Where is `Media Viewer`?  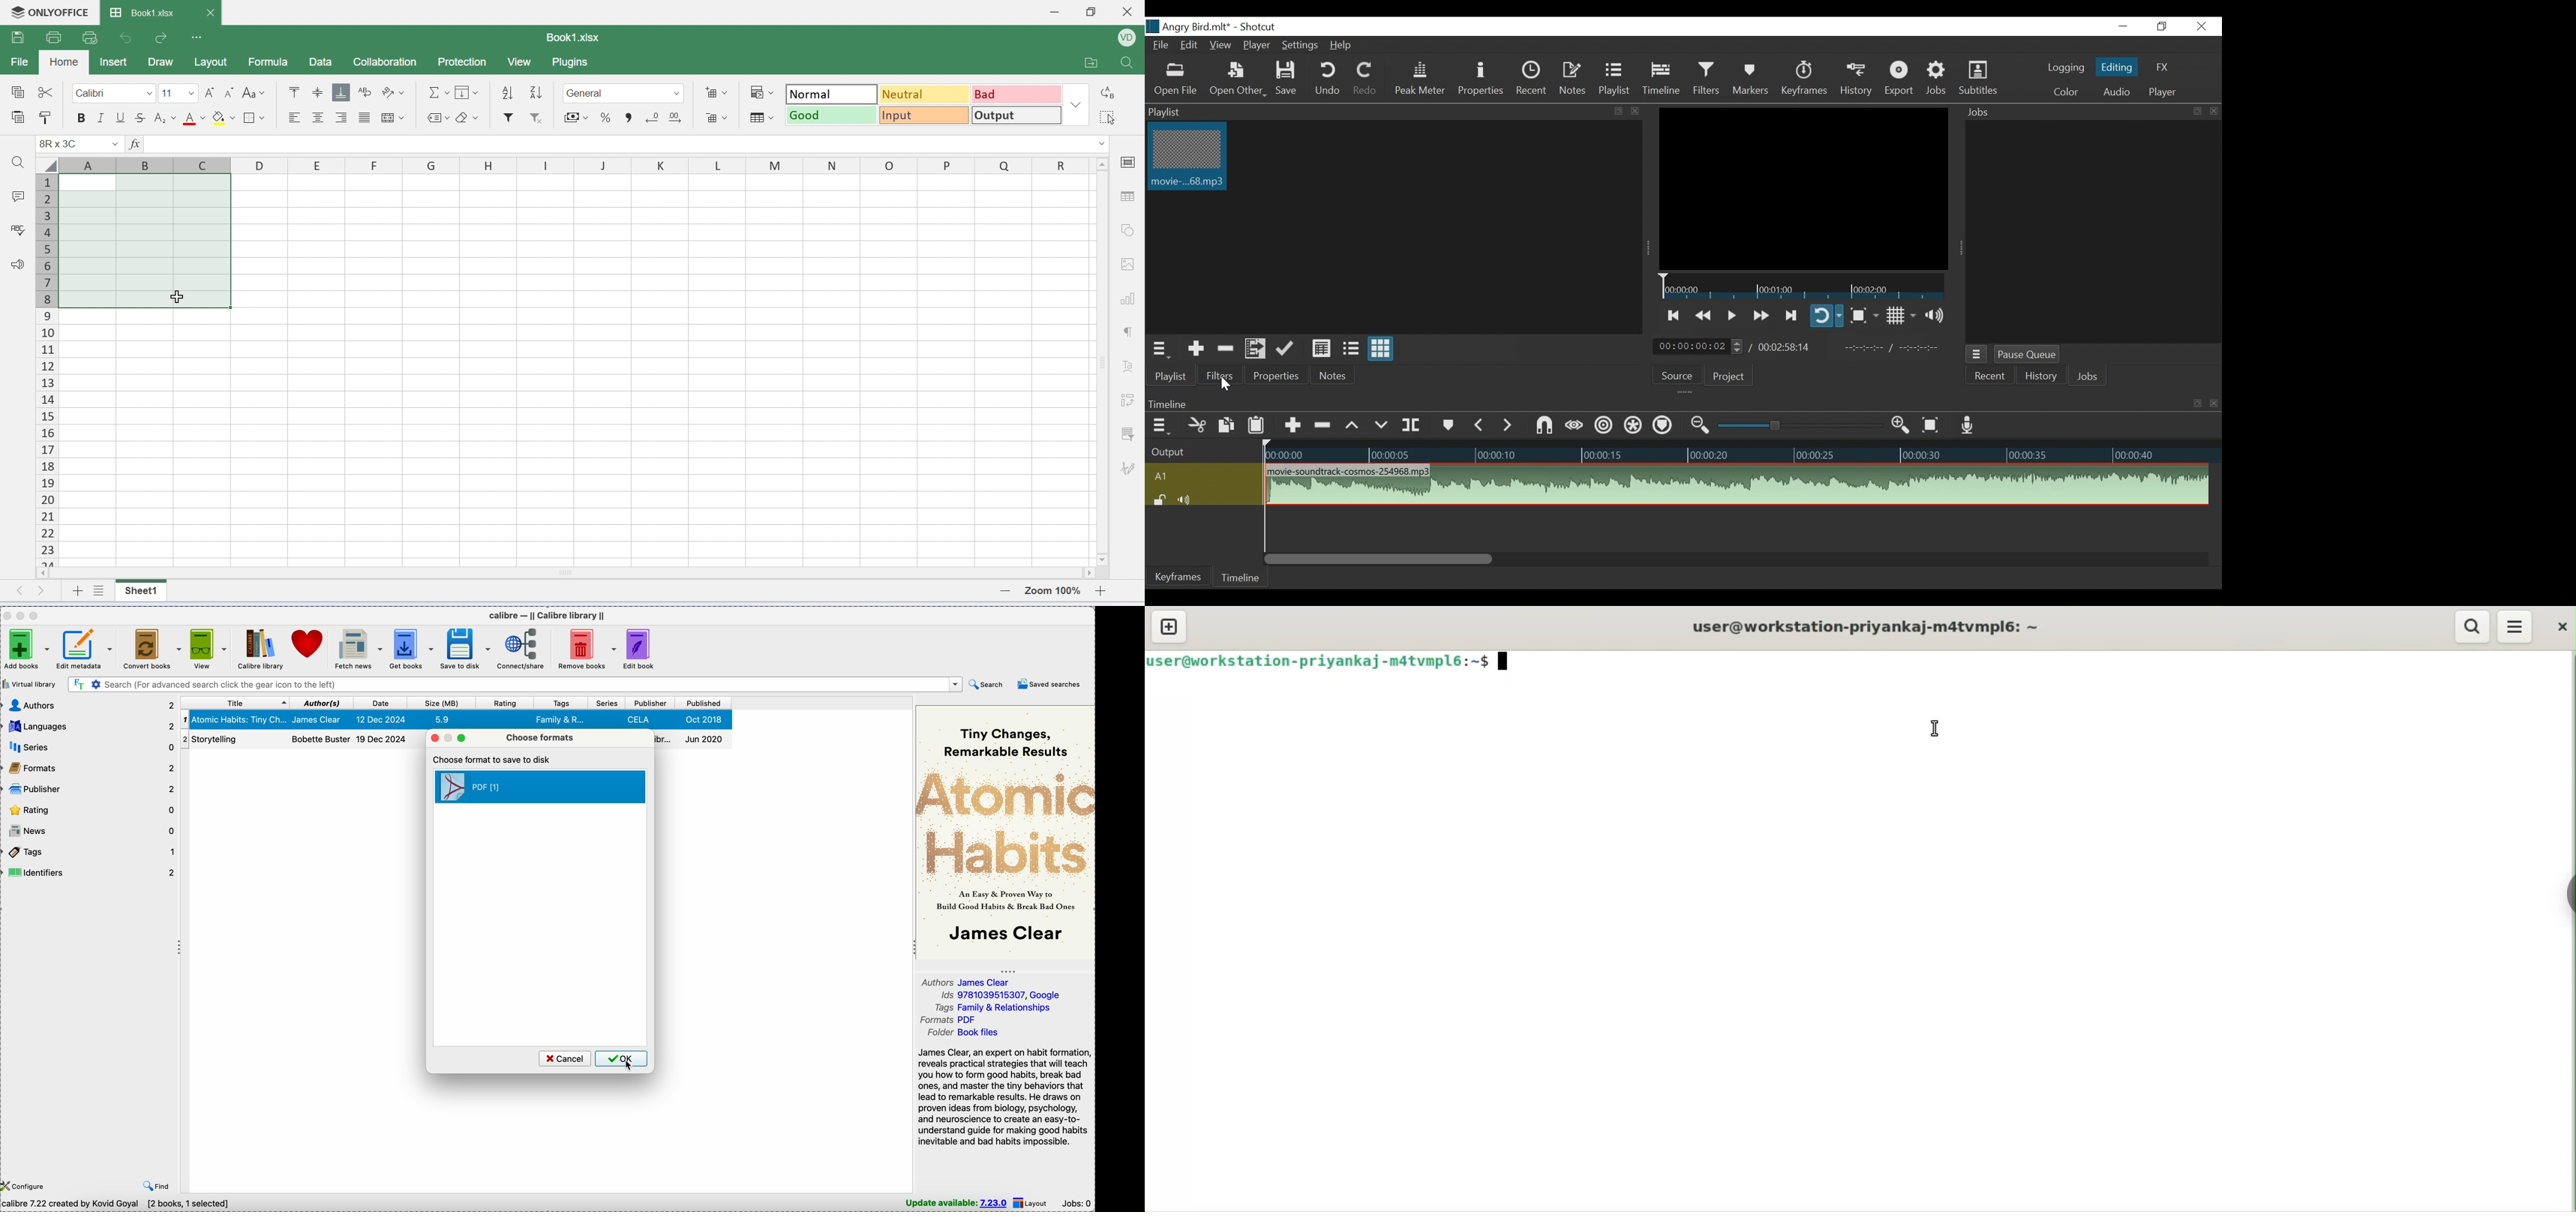
Media Viewer is located at coordinates (1804, 189).